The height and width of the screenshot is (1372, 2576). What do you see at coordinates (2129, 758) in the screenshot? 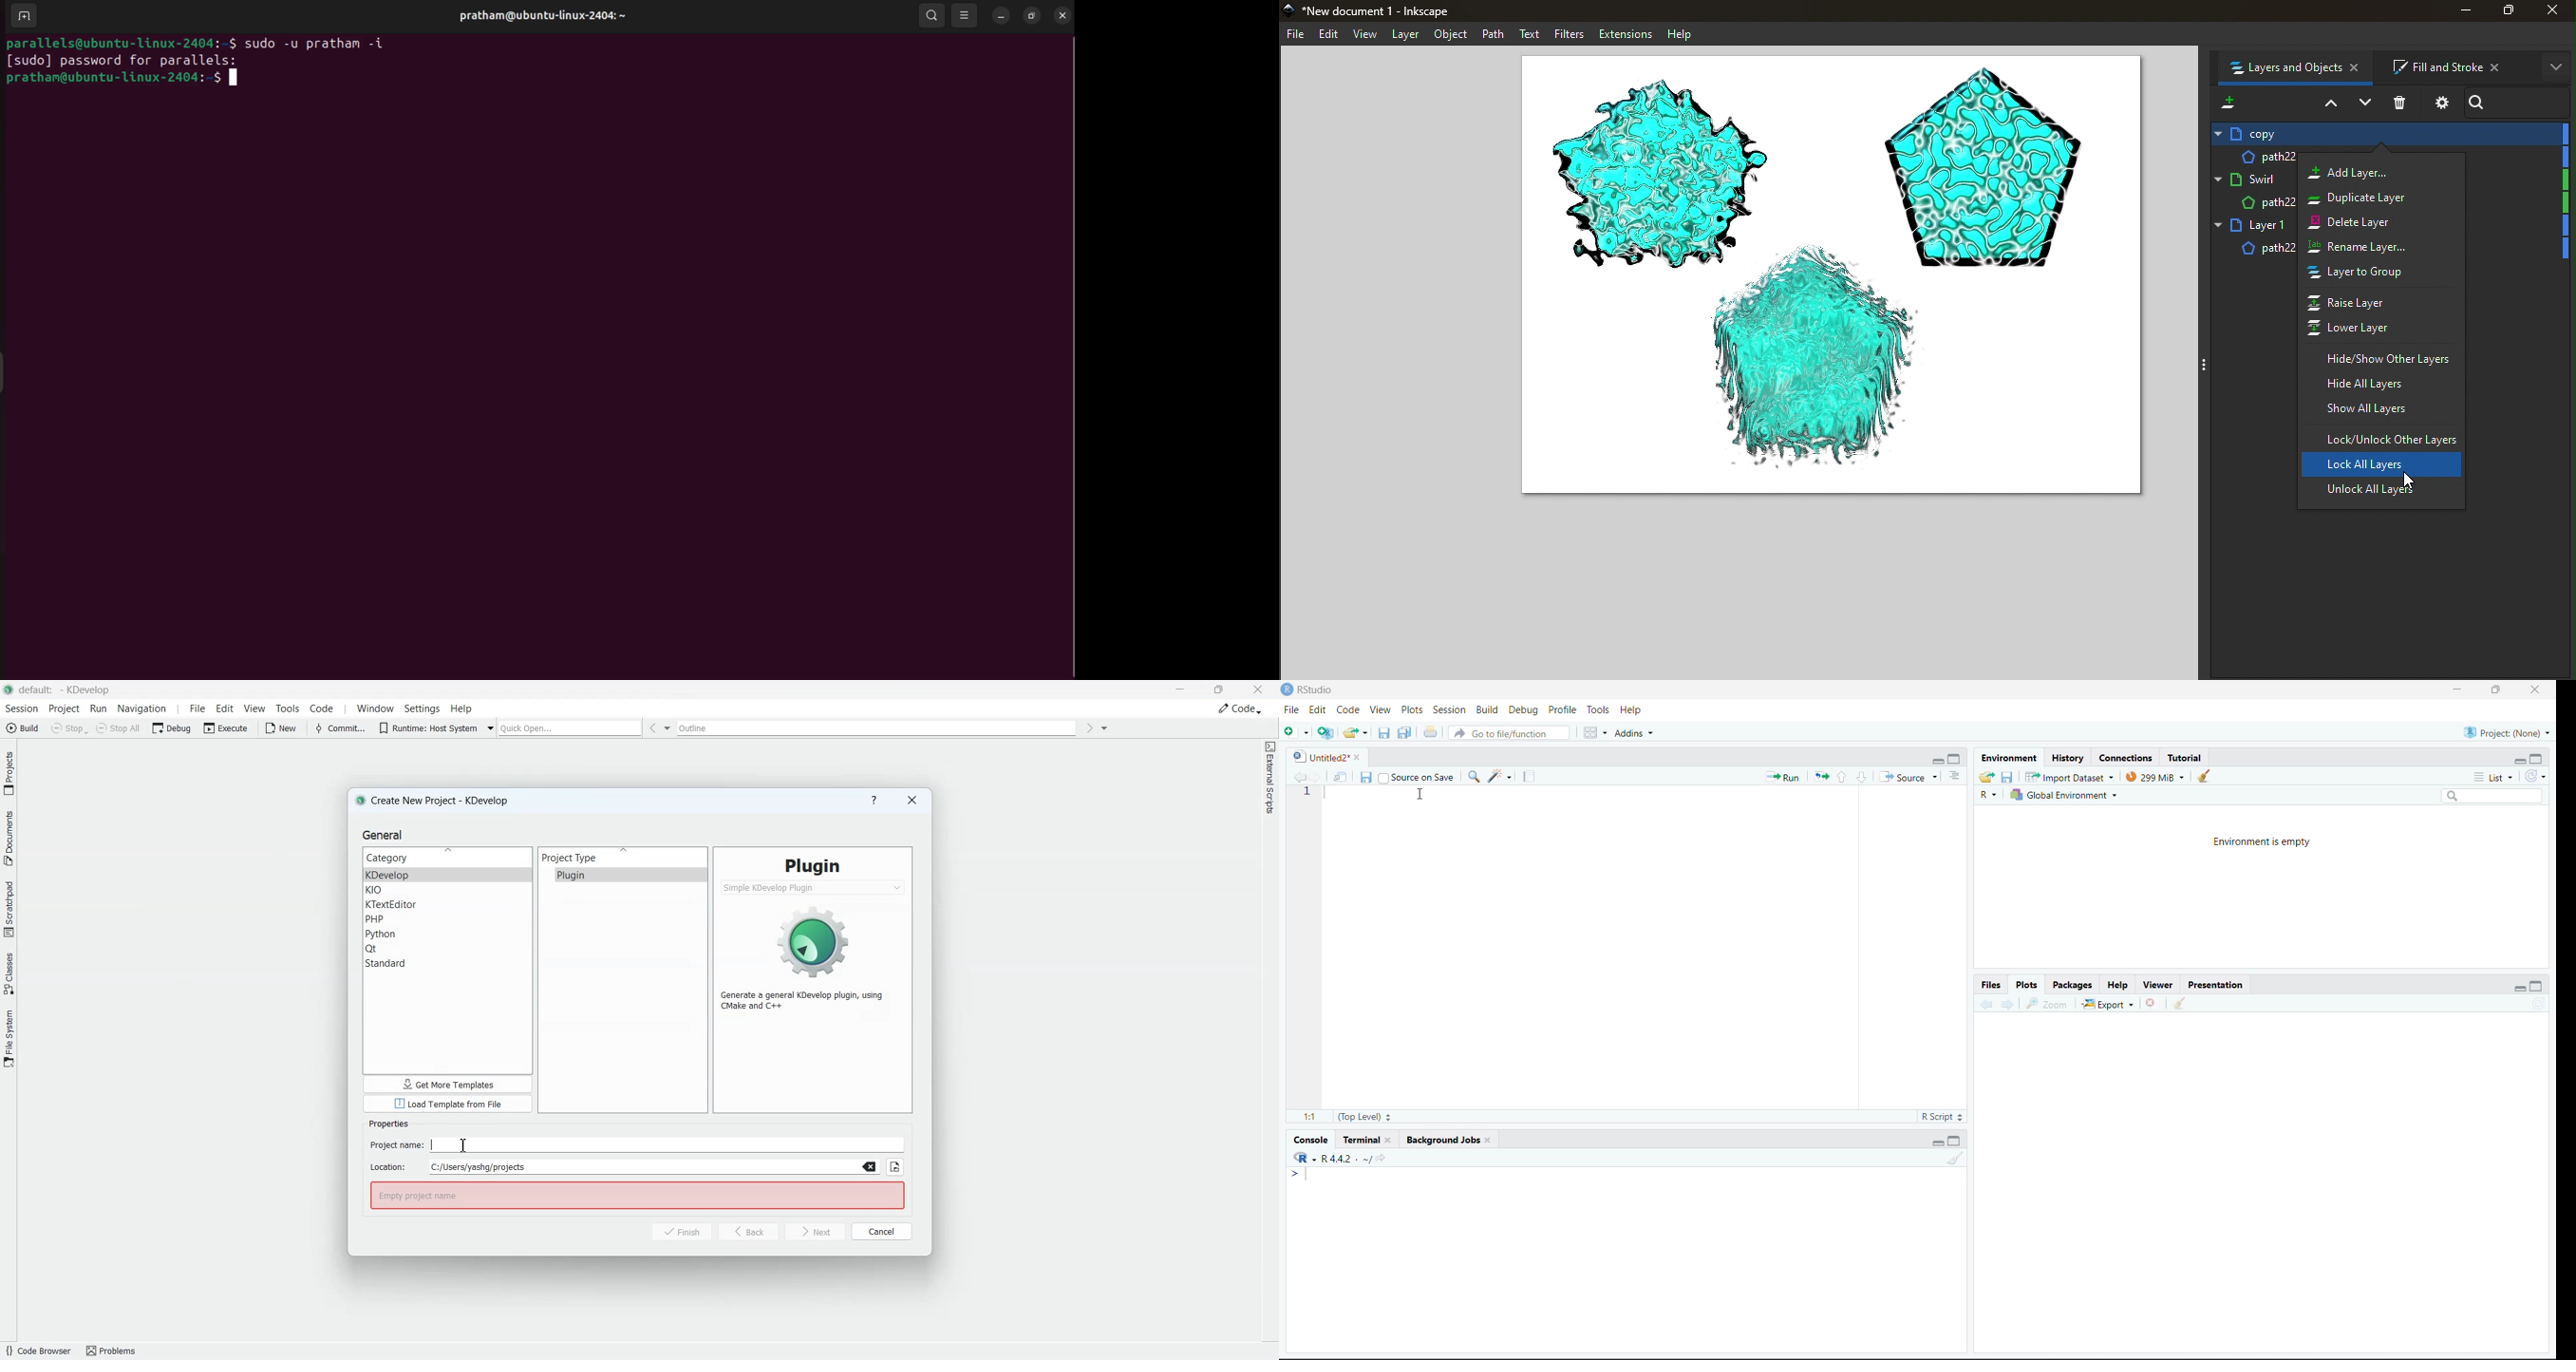
I see `Connections` at bounding box center [2129, 758].